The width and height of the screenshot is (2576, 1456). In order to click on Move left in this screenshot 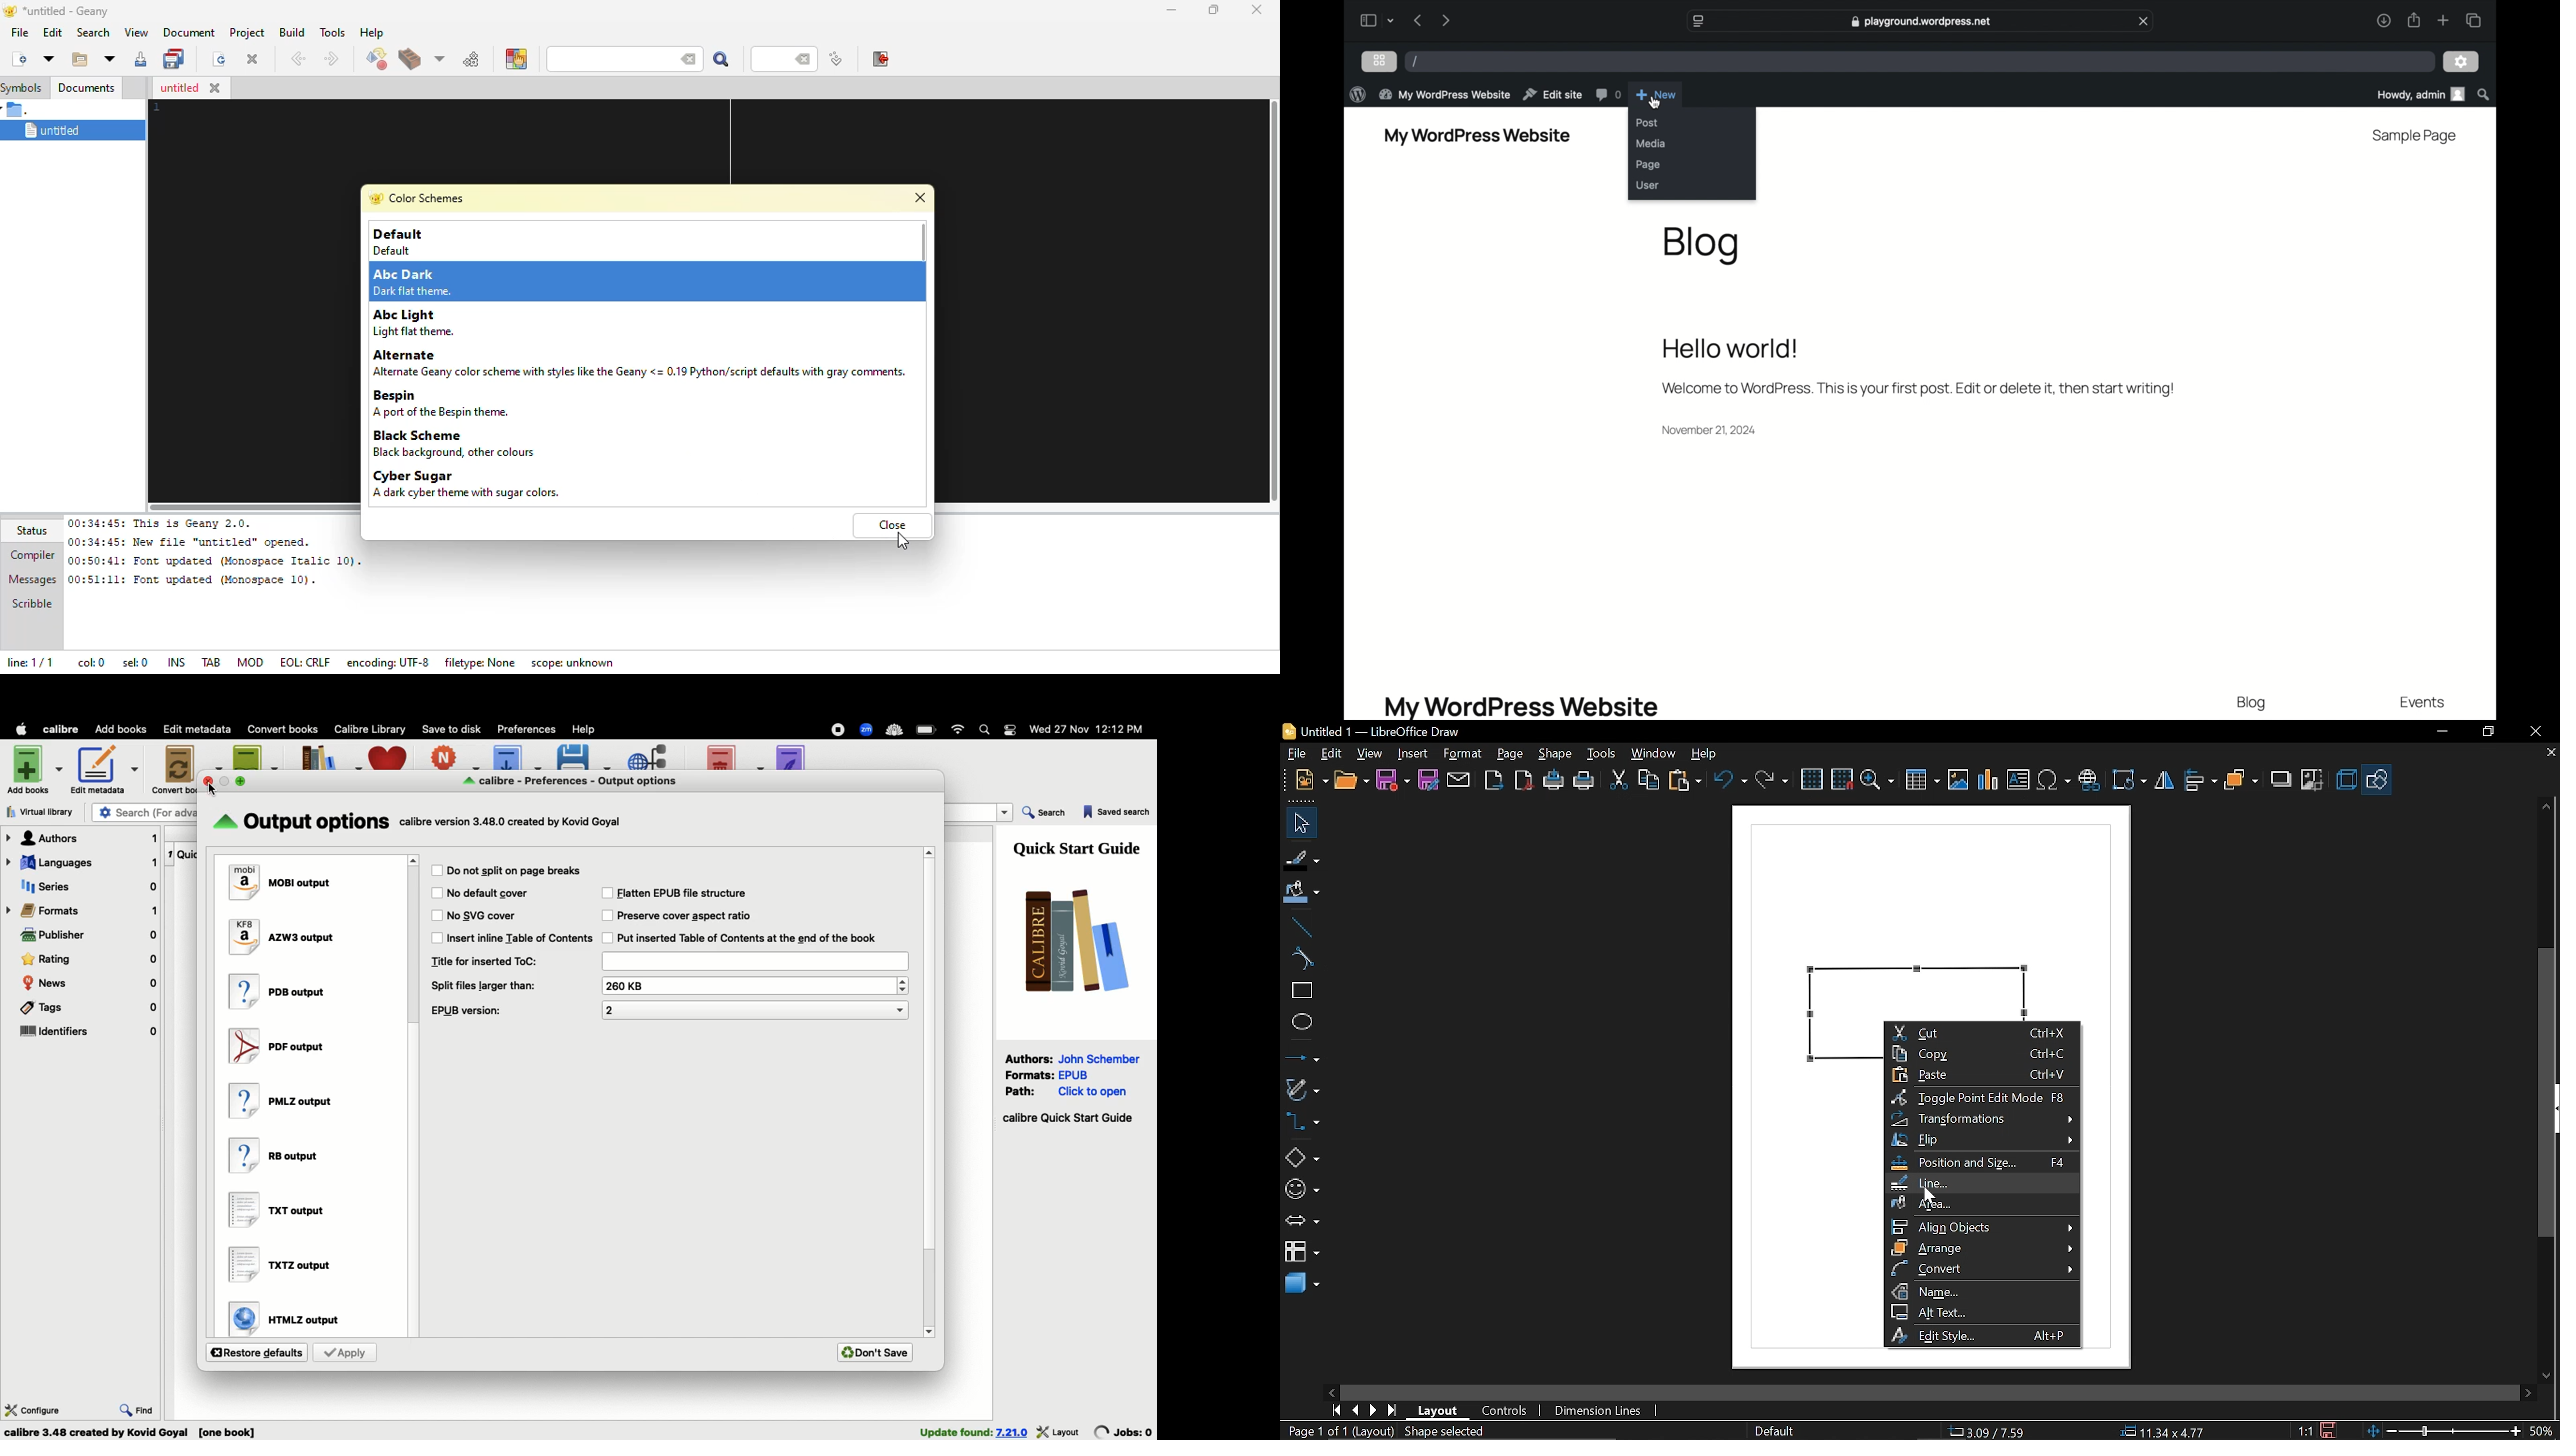, I will do `click(1334, 1390)`.